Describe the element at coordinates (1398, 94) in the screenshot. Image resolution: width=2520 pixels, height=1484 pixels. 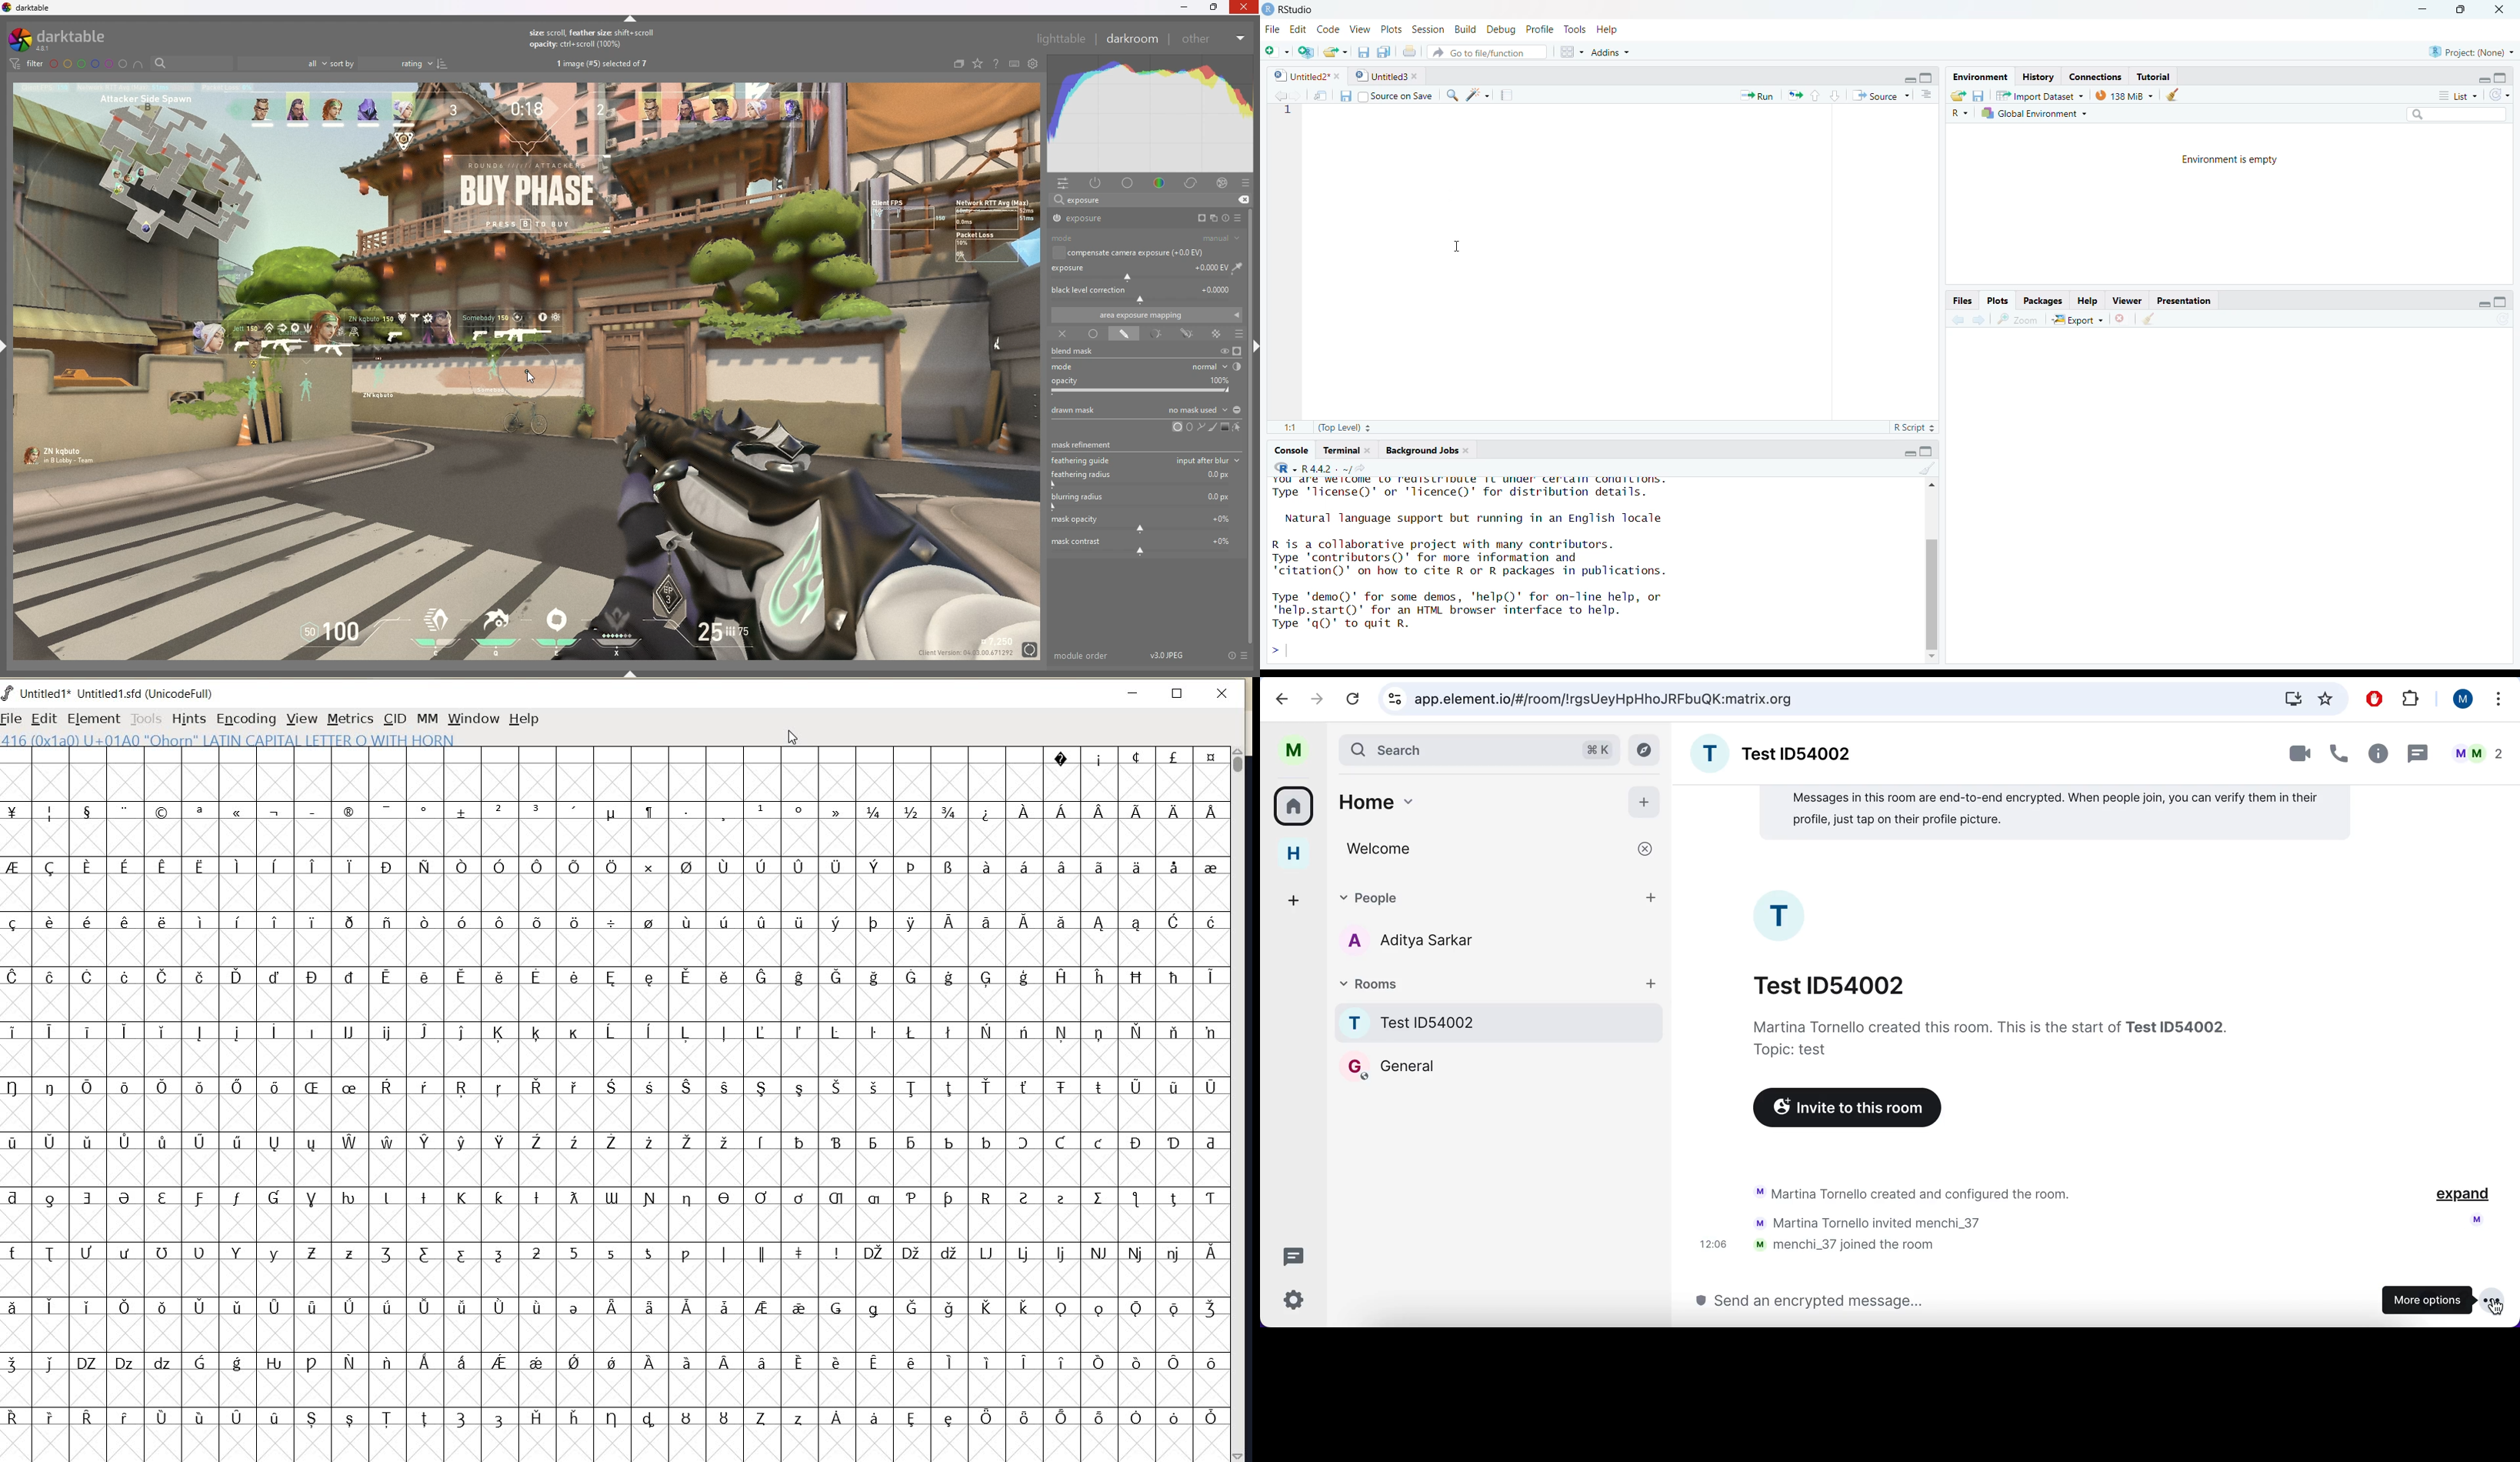
I see `Source on Save` at that location.